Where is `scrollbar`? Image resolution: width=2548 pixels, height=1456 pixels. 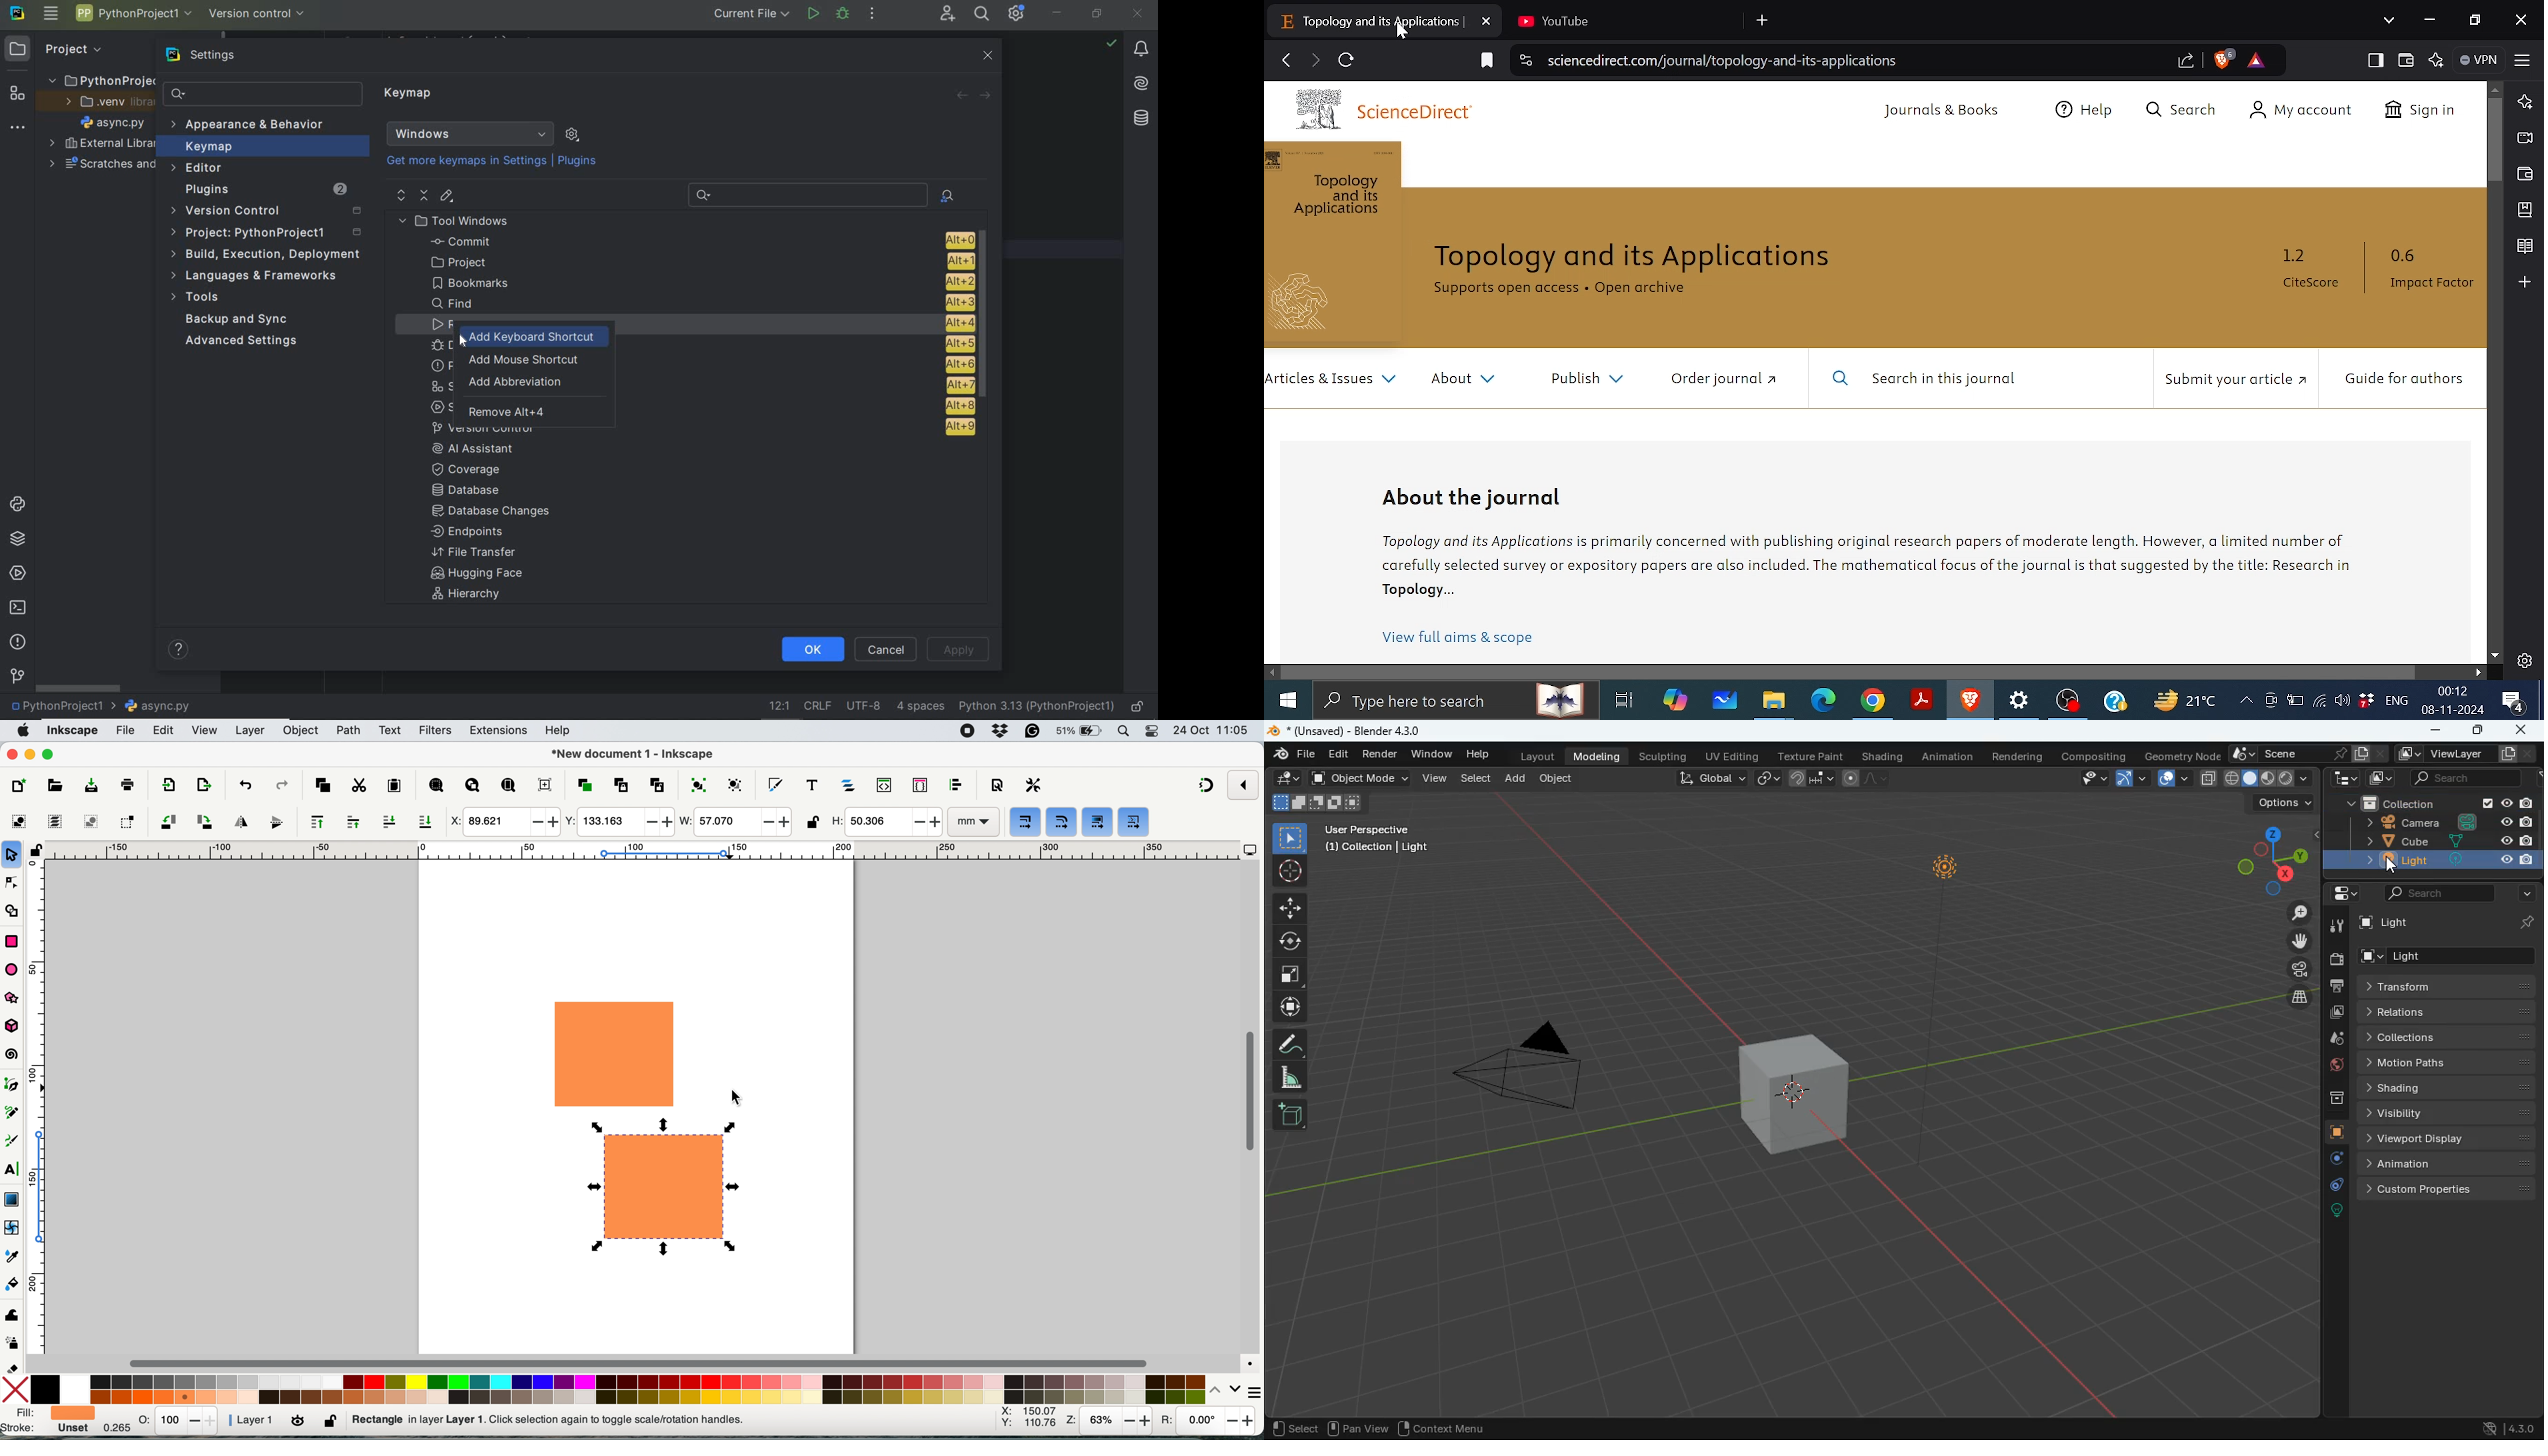
scrollbar is located at coordinates (988, 317).